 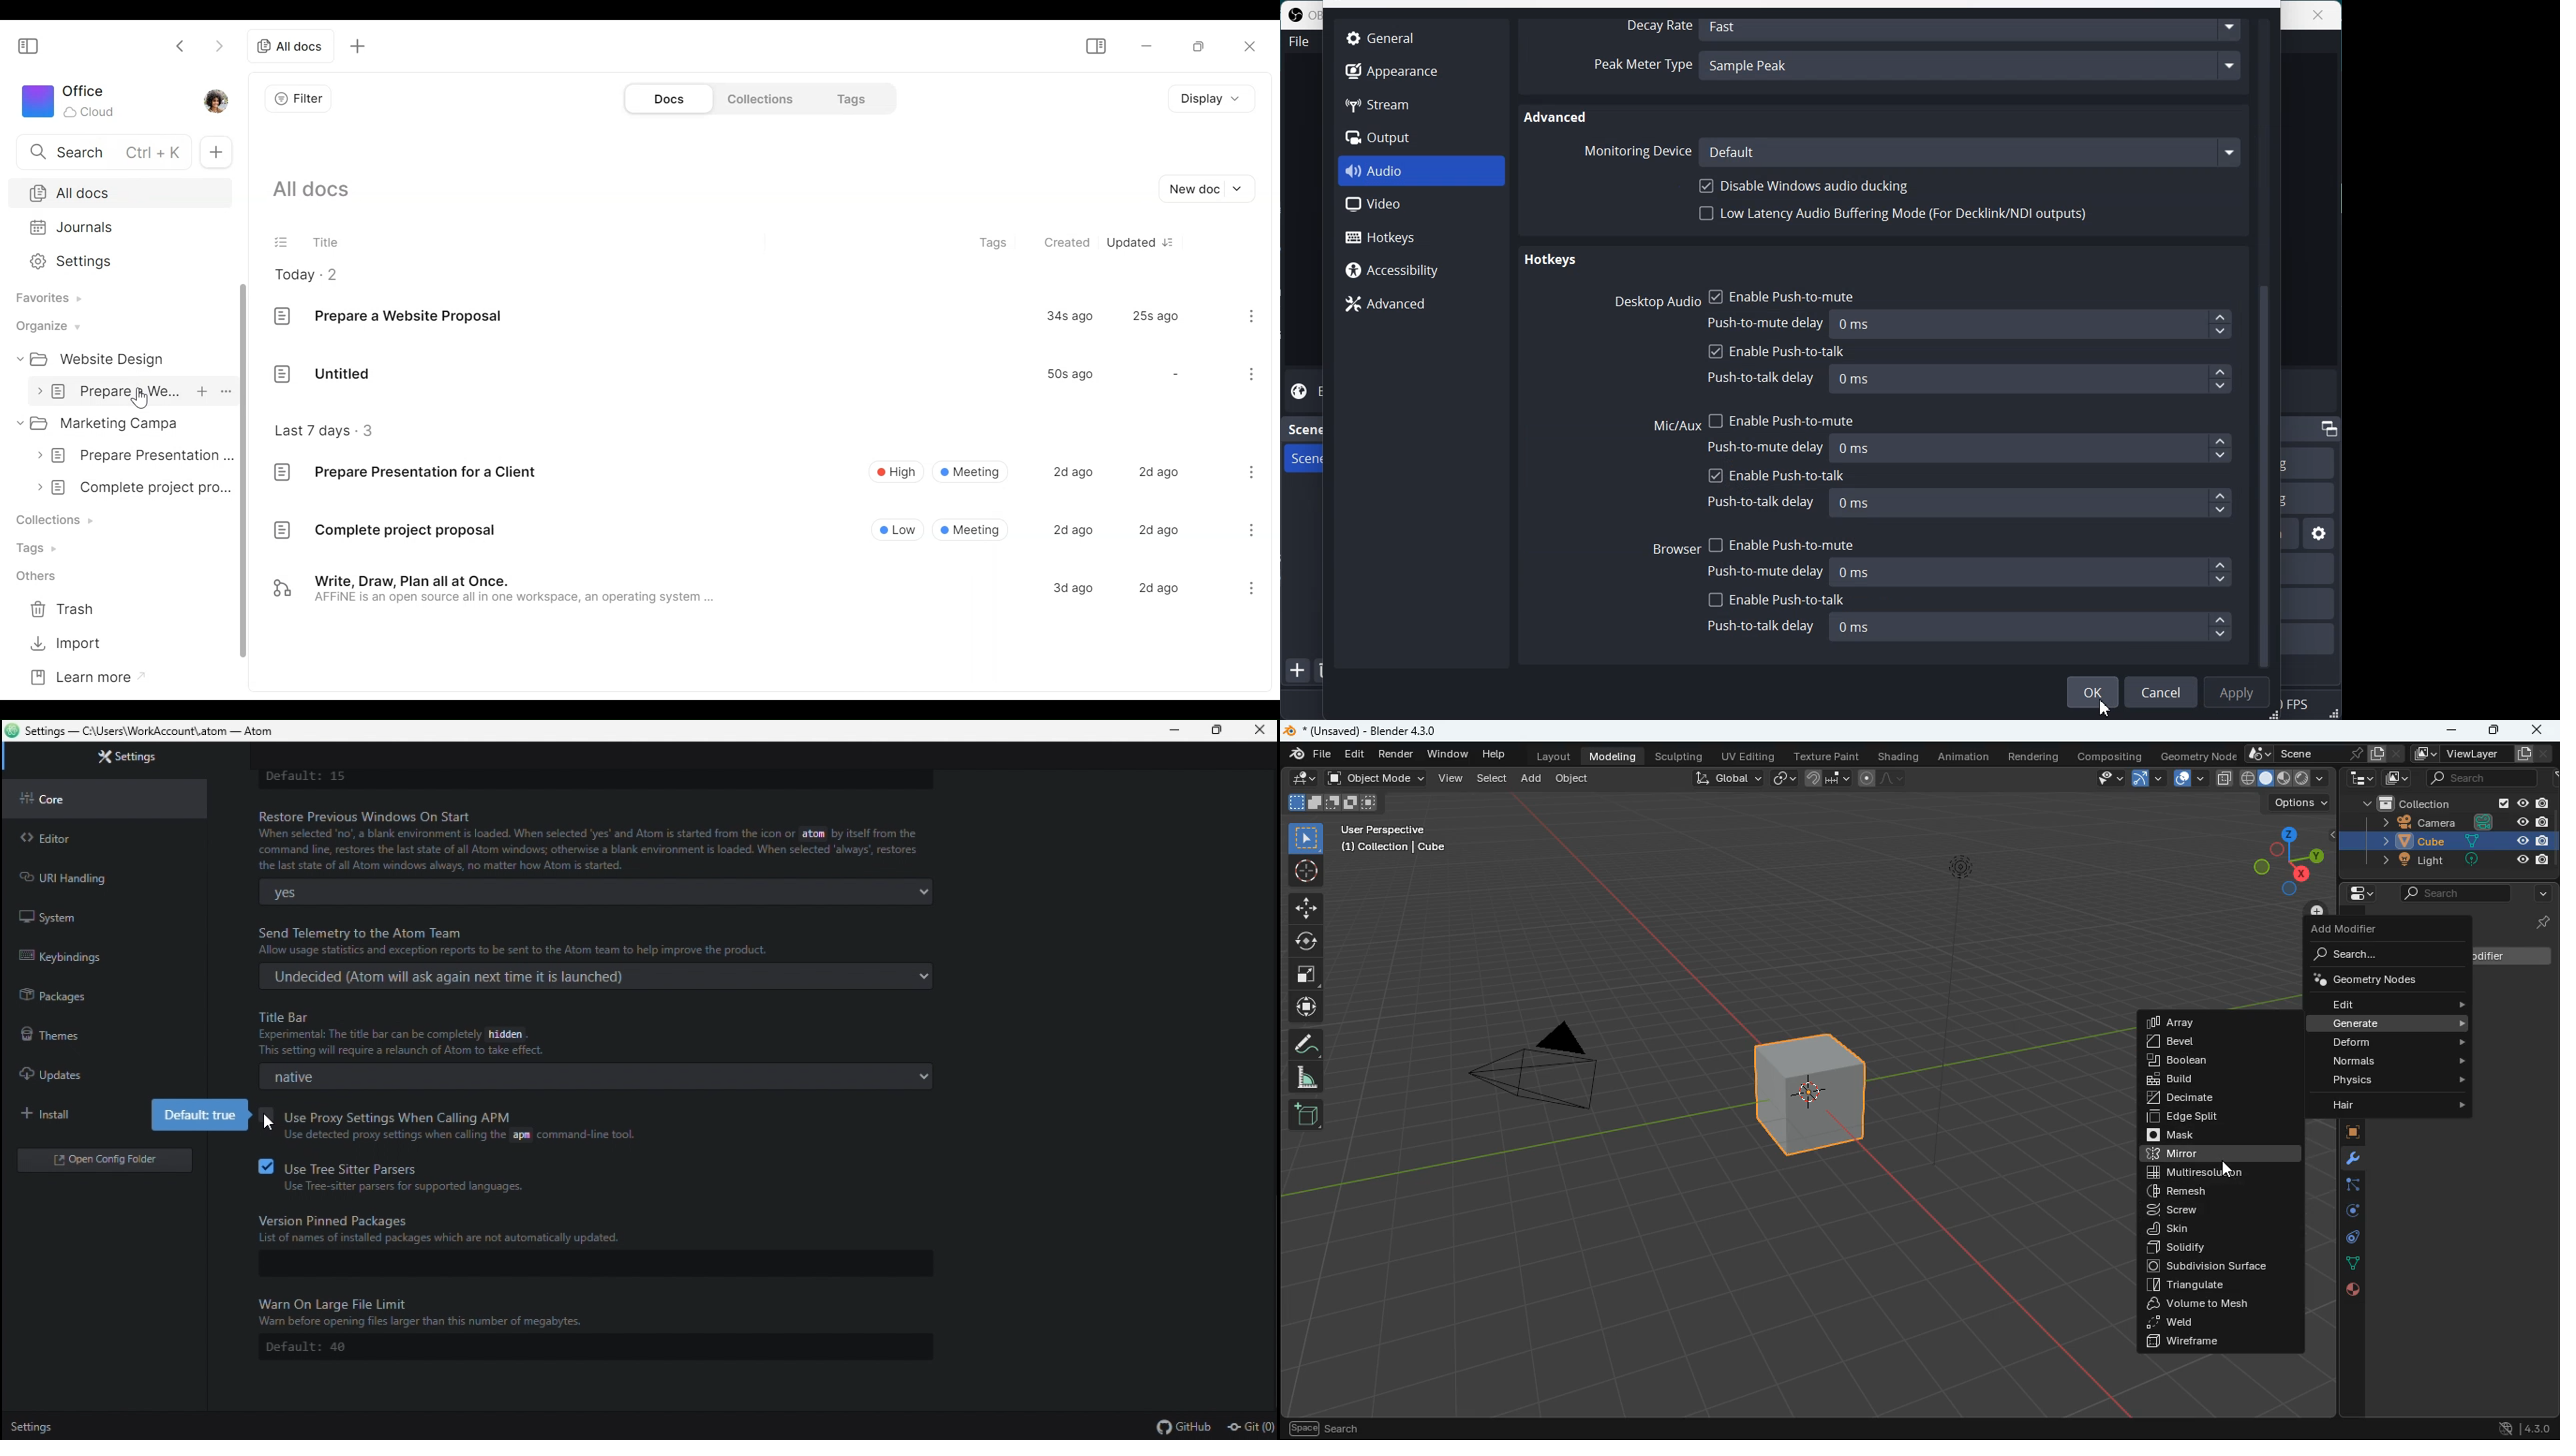 I want to click on overlap, so click(x=2185, y=779).